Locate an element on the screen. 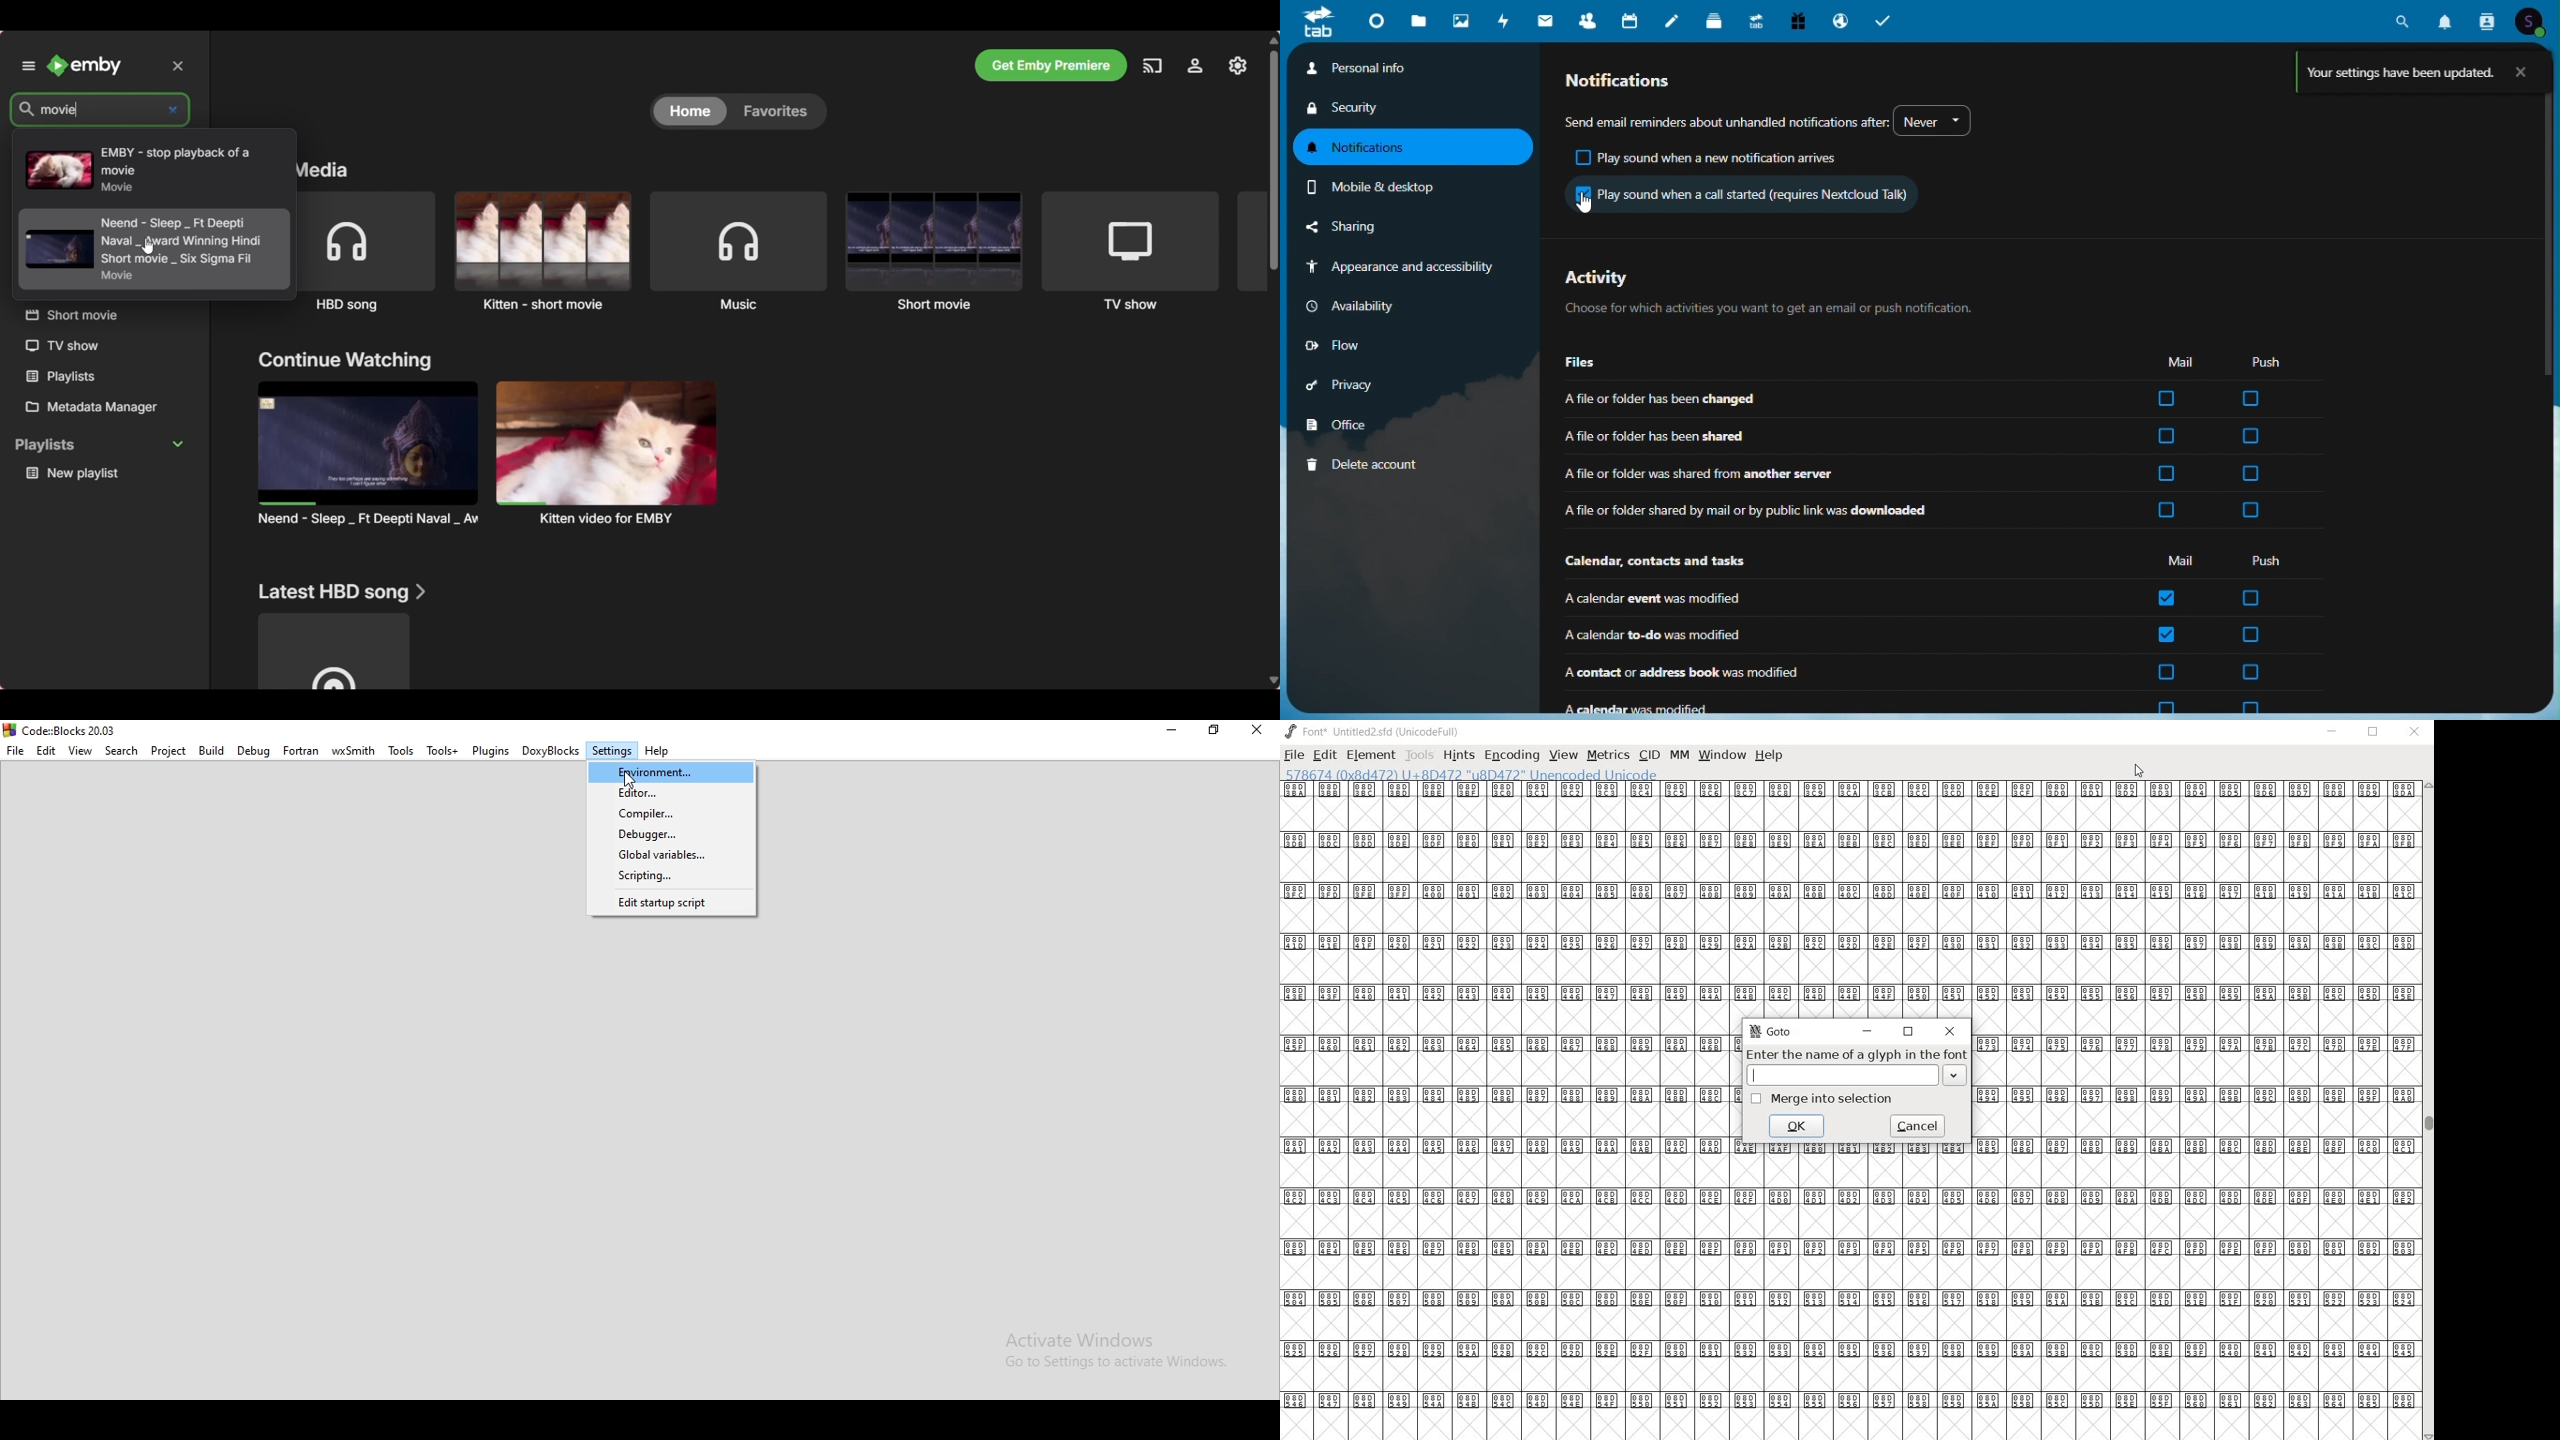 The width and height of the screenshot is (2576, 1456). Debug is located at coordinates (253, 752).